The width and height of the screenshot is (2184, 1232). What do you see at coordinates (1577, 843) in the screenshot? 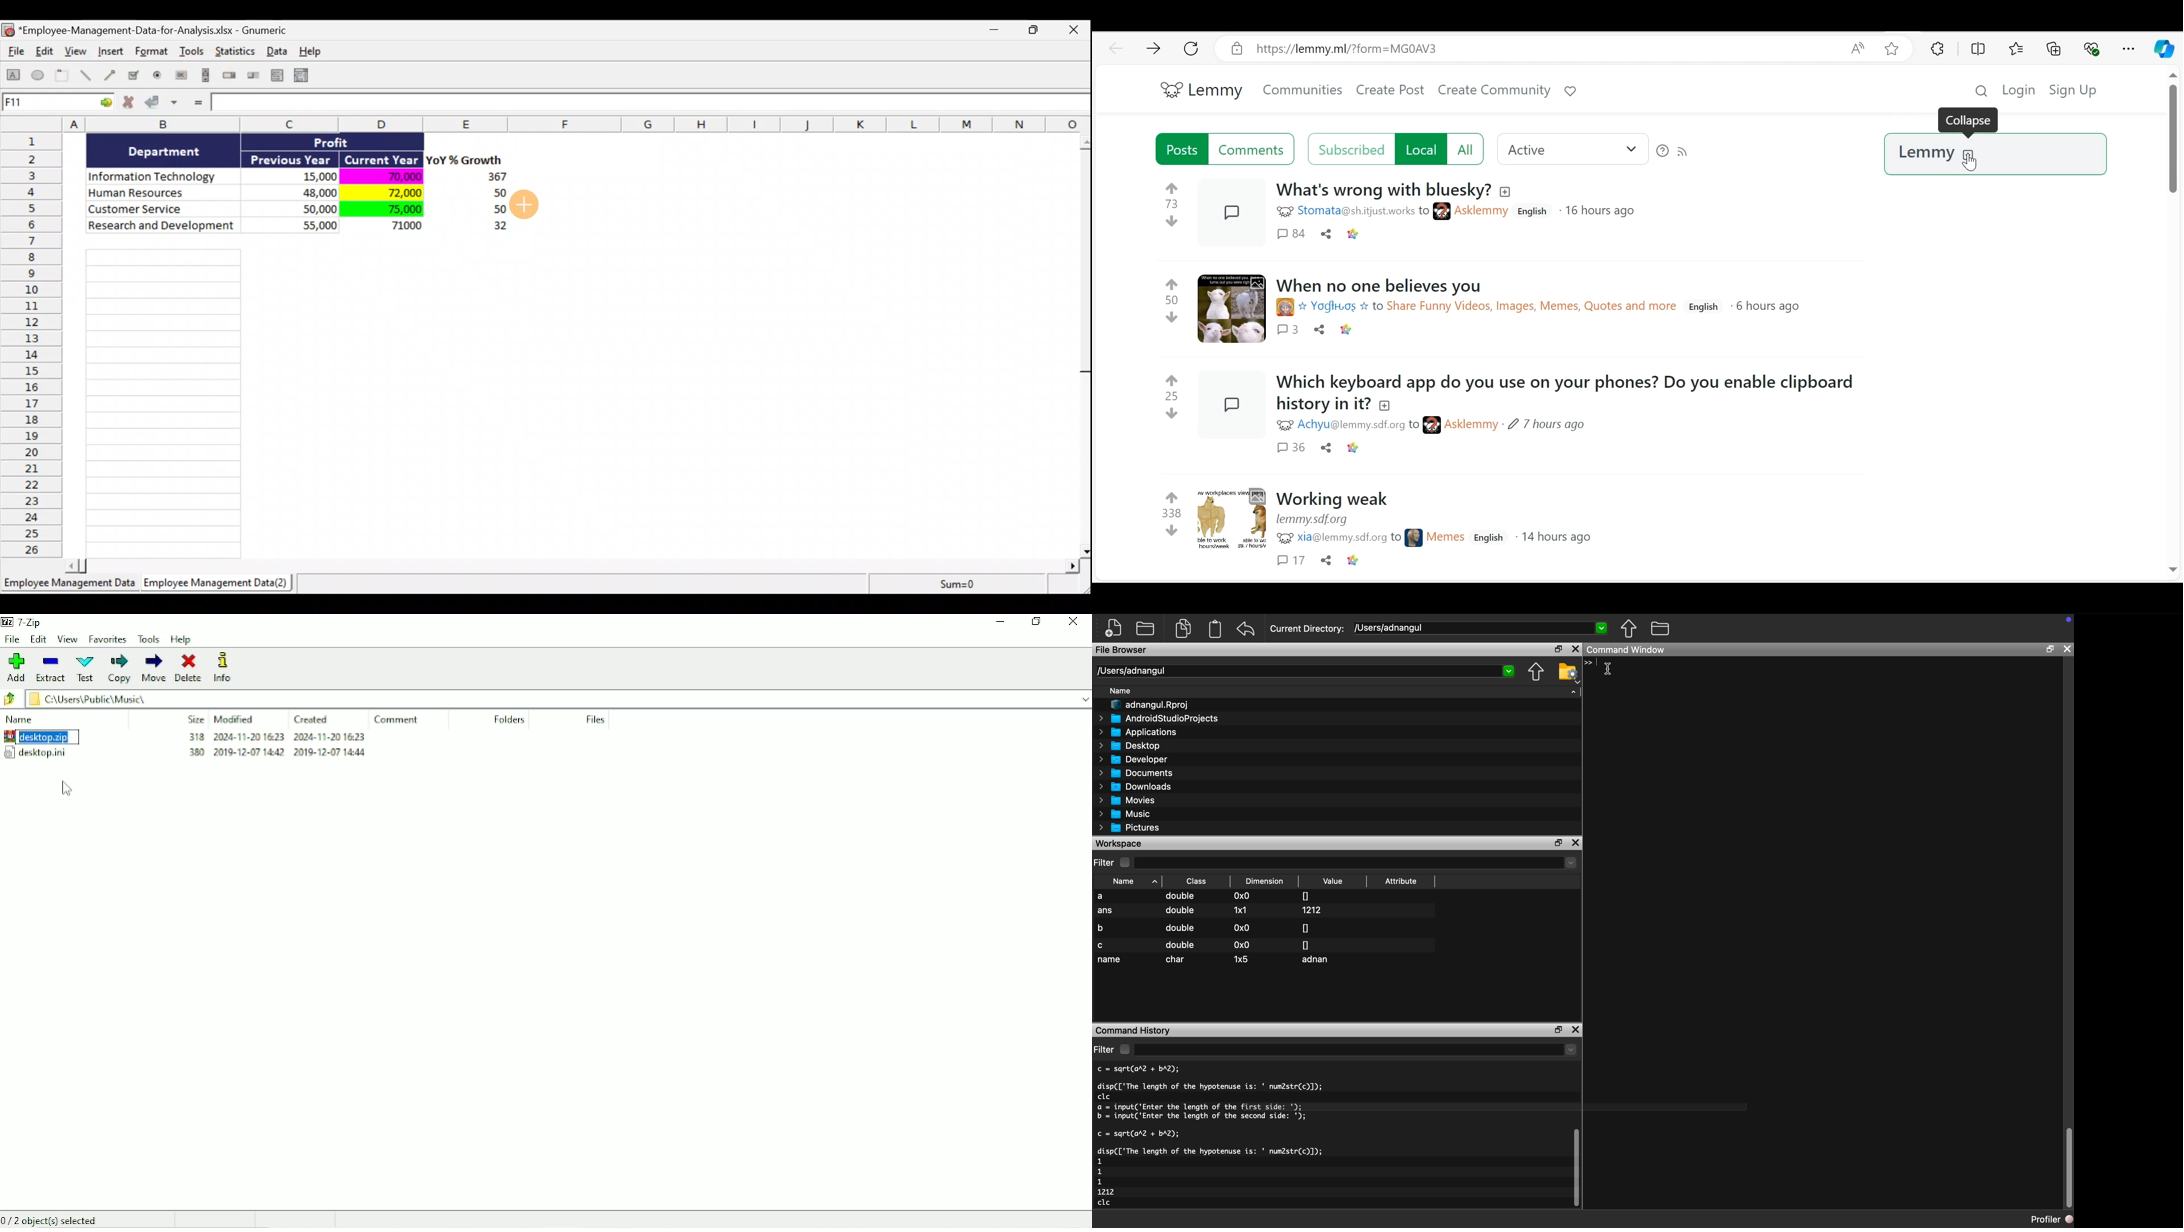
I see `close` at bounding box center [1577, 843].